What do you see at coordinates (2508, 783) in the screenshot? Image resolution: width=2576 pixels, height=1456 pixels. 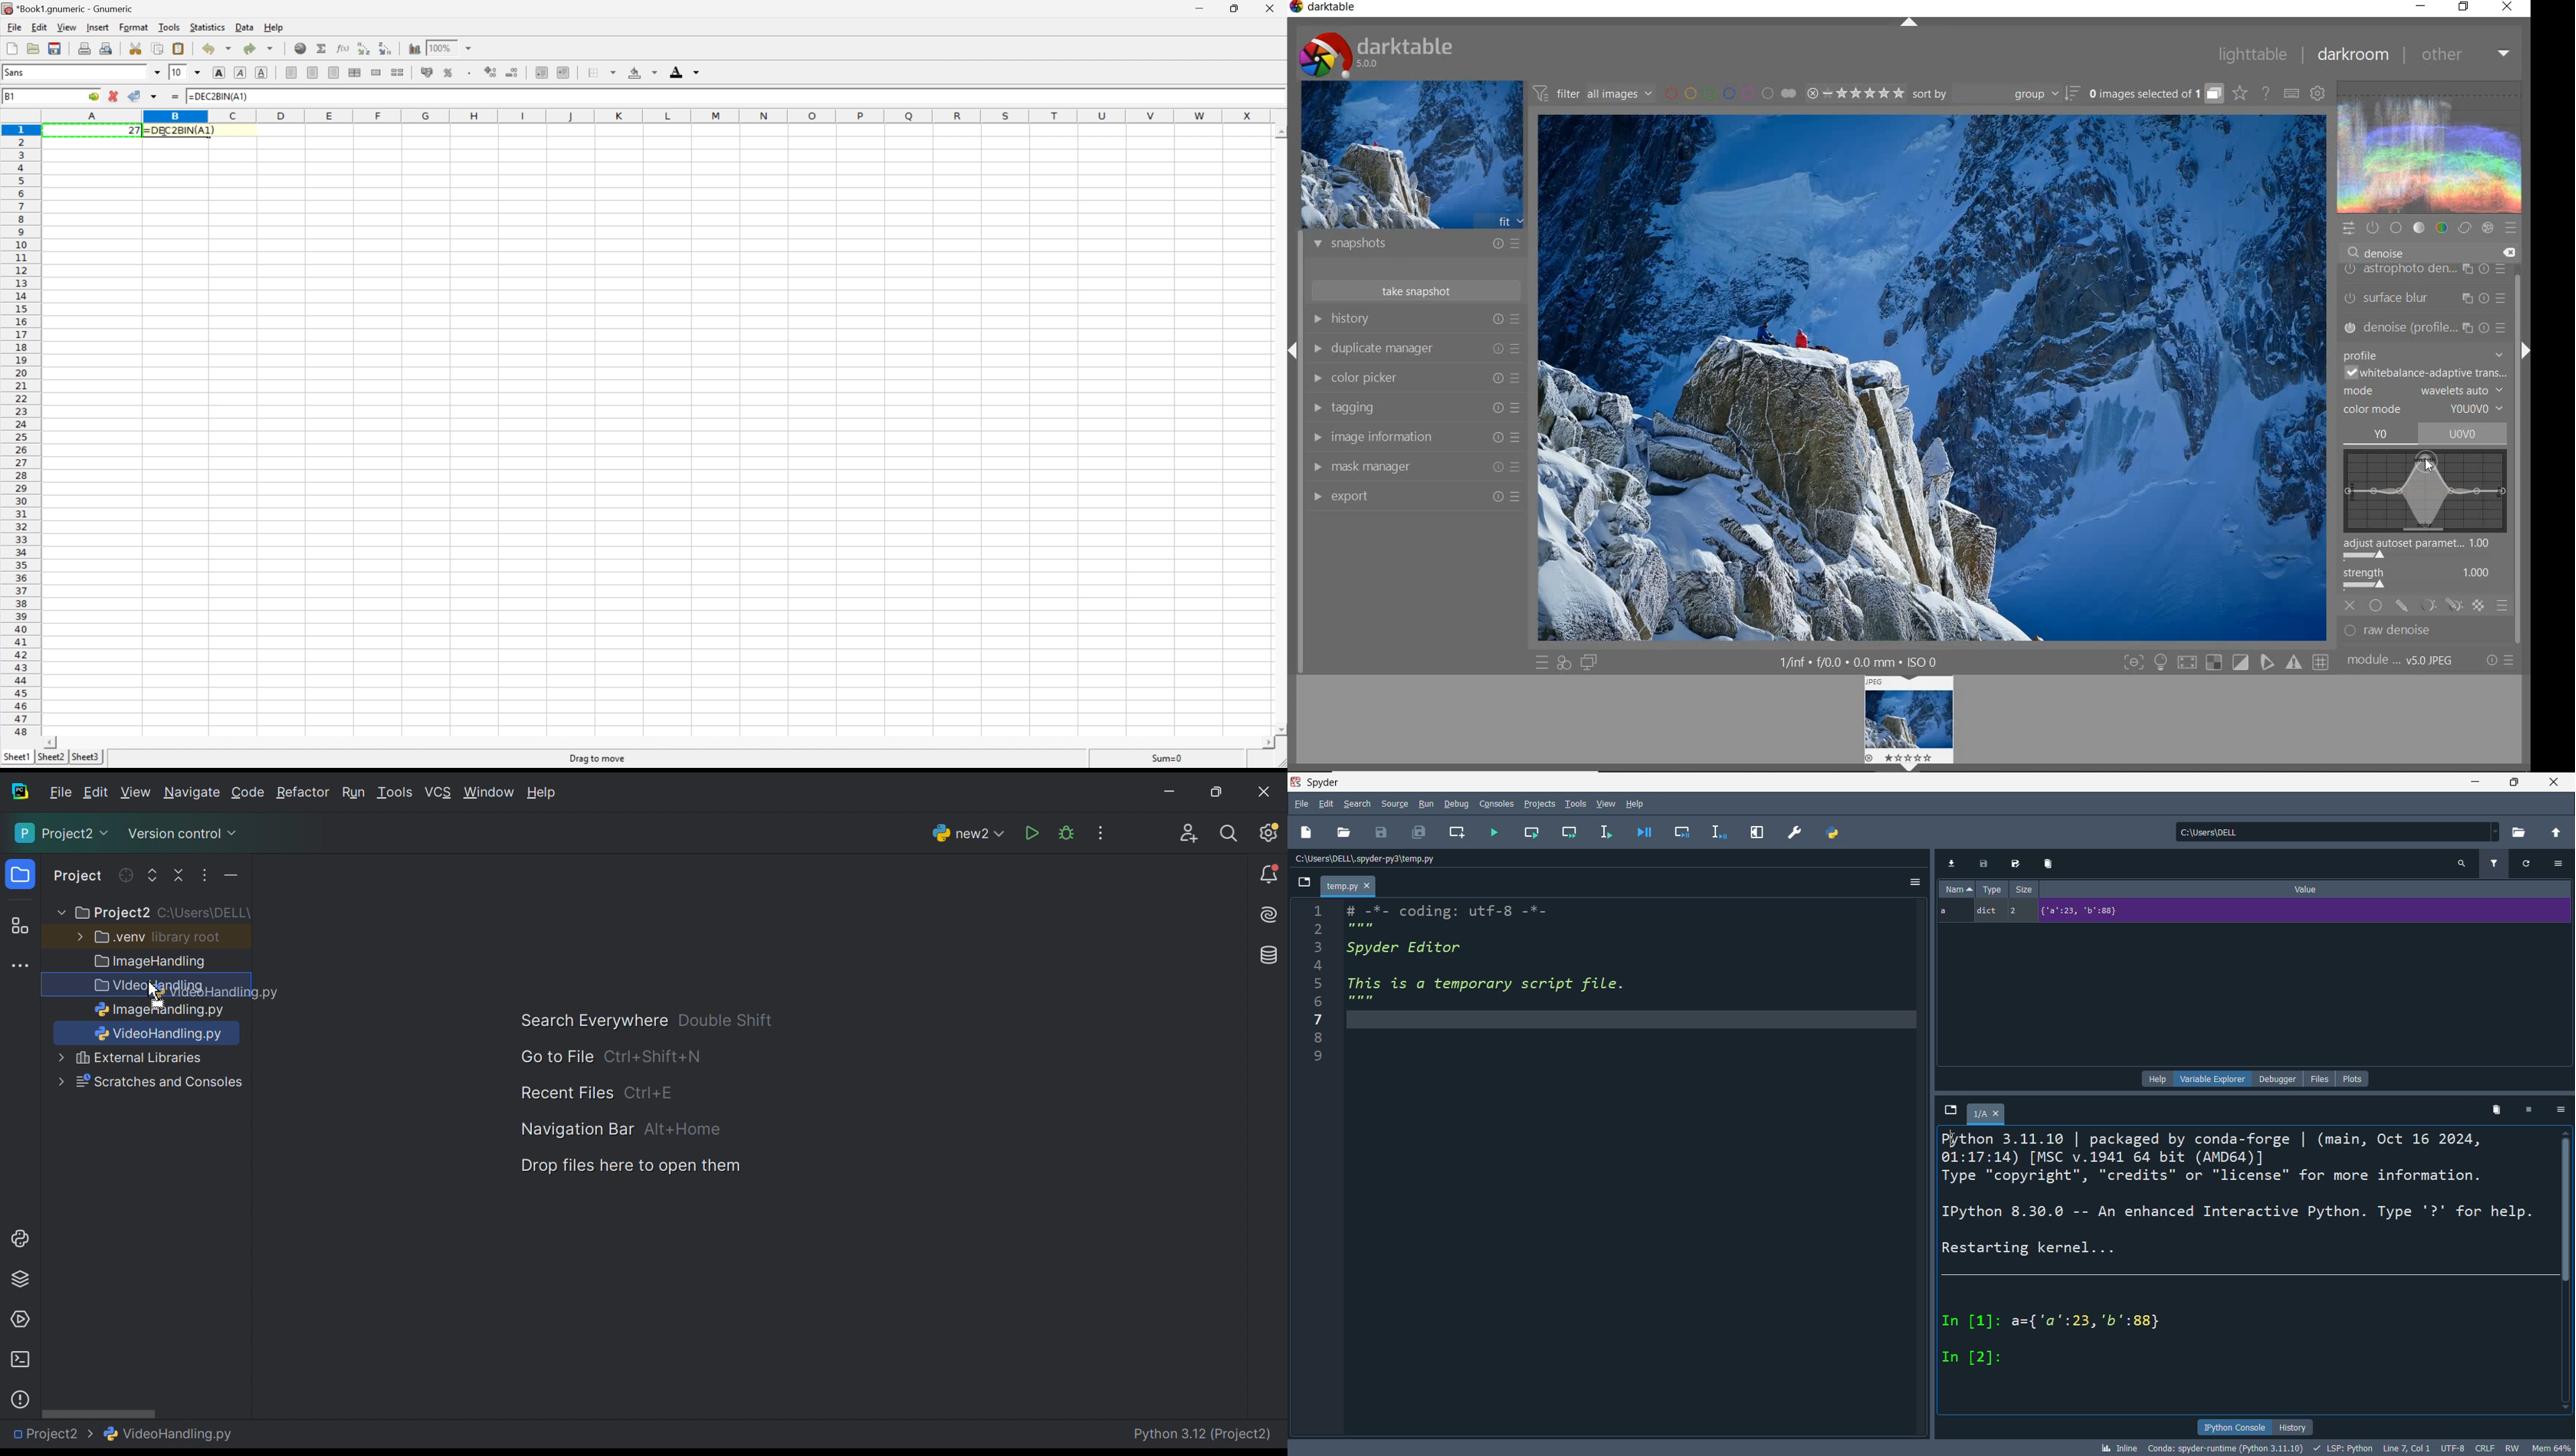 I see `maximize` at bounding box center [2508, 783].